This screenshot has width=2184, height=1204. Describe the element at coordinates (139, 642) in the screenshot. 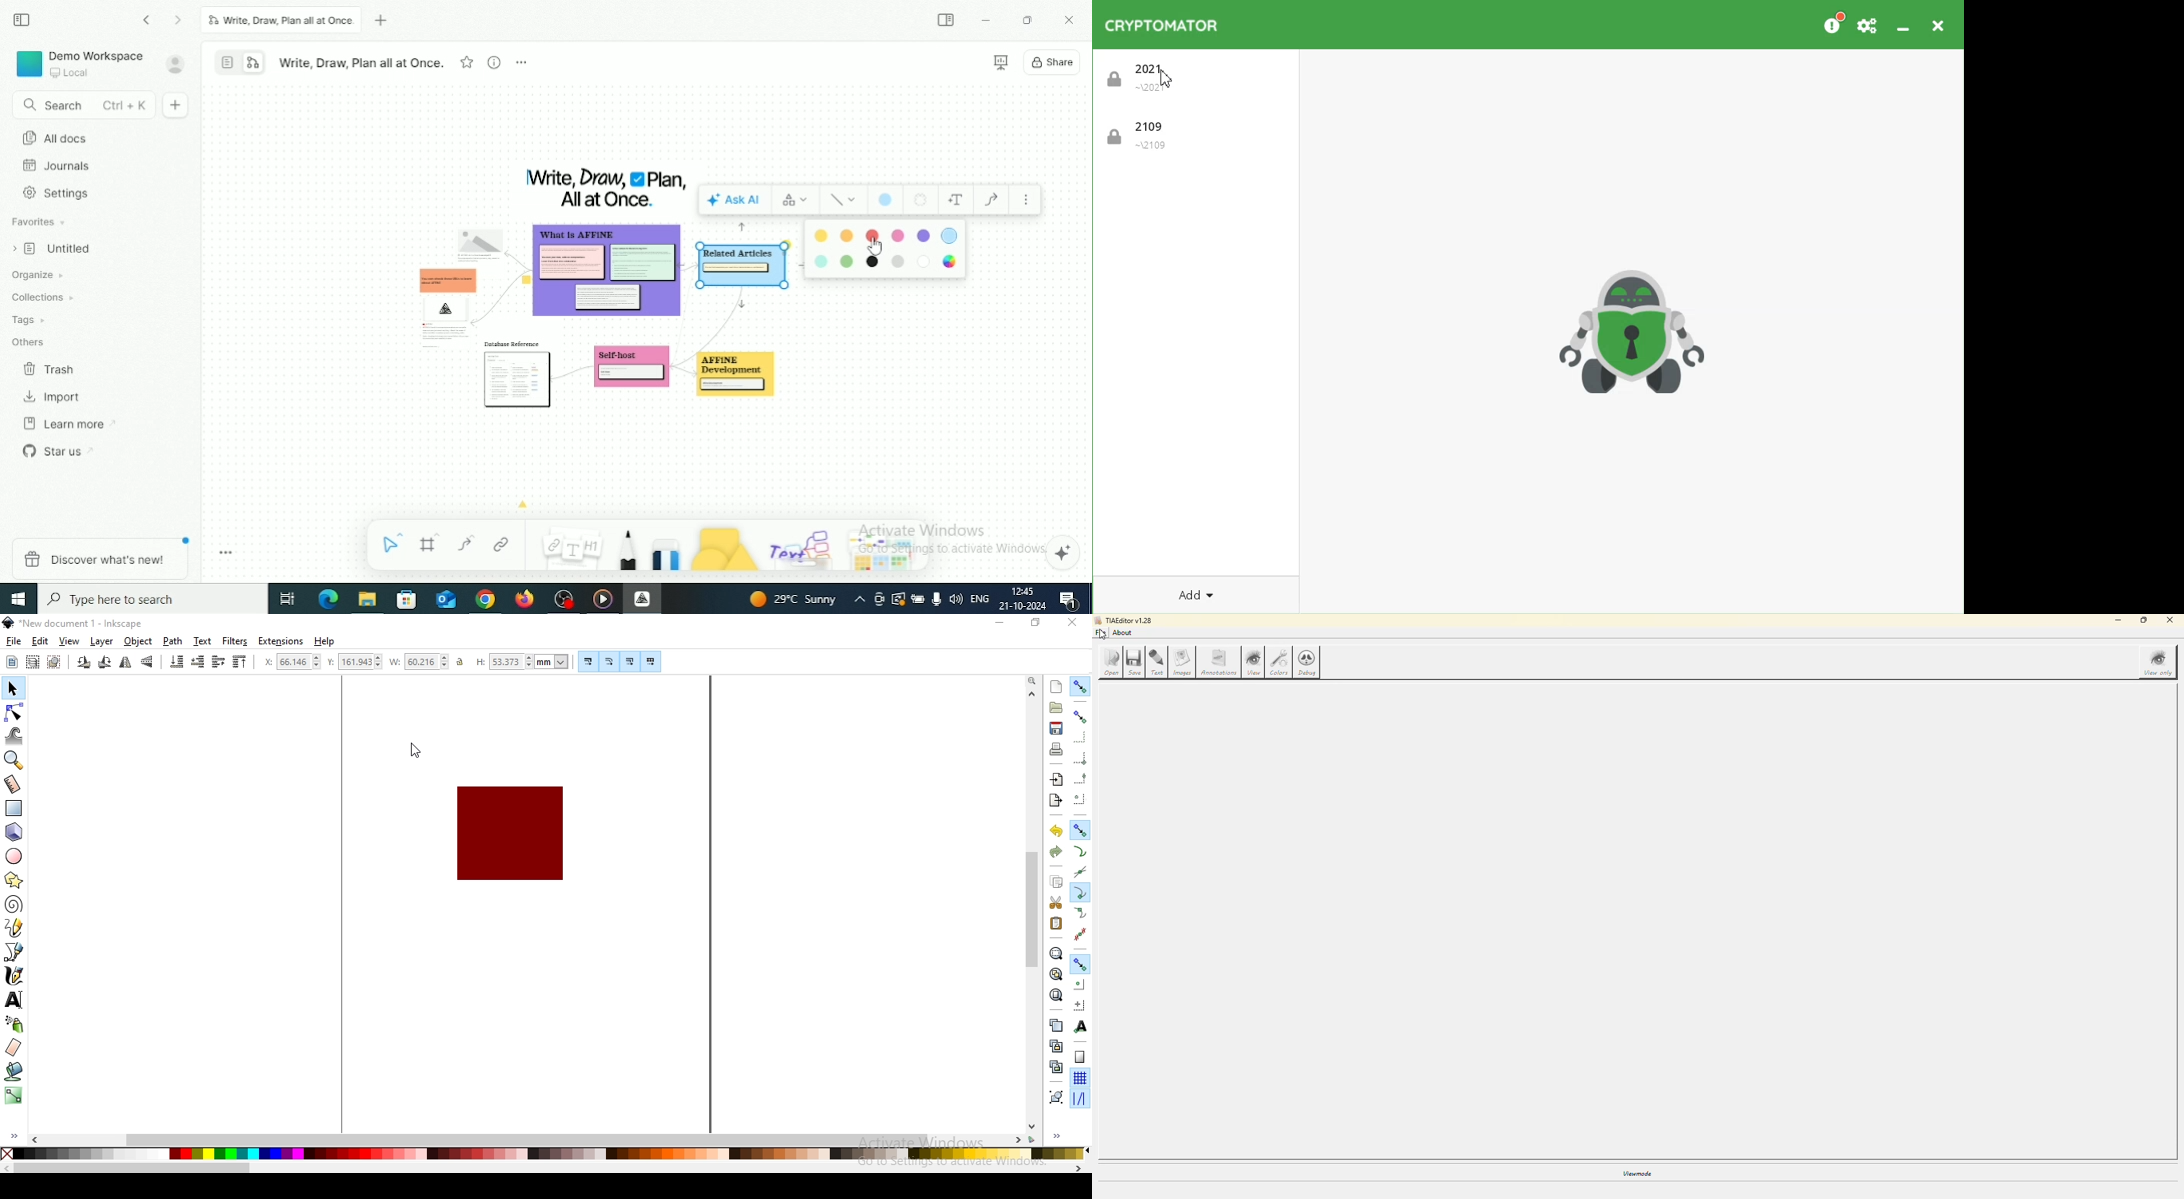

I see `object` at that location.